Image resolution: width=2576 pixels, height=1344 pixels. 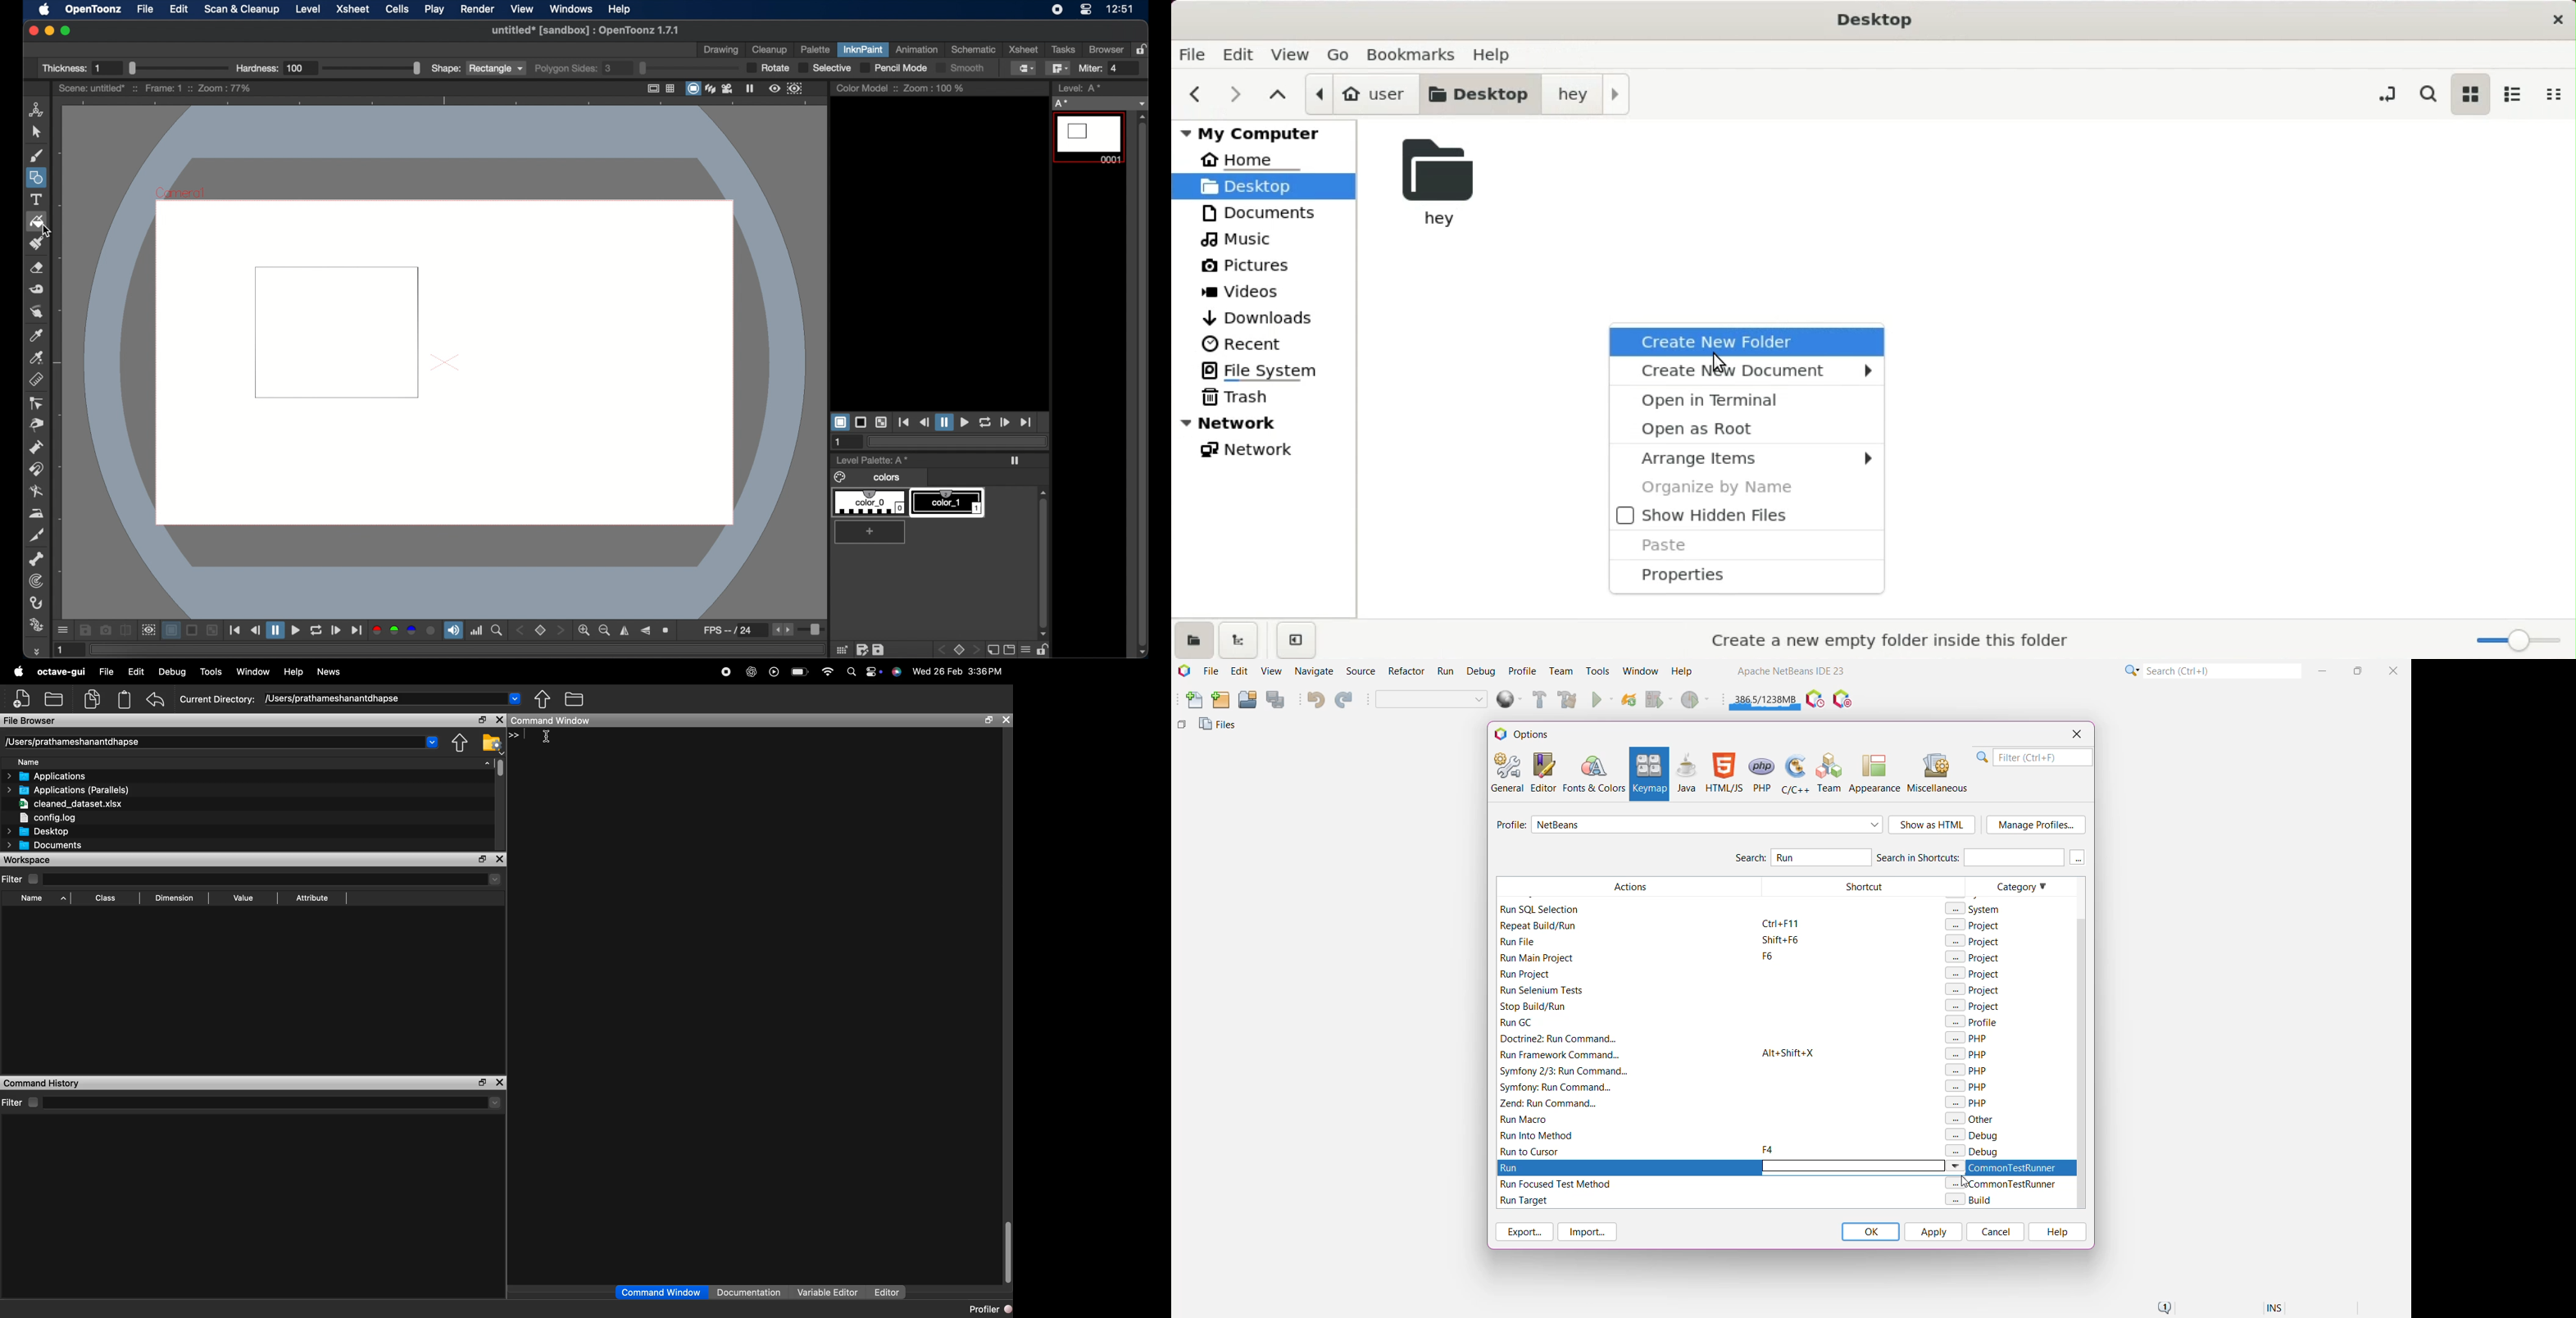 What do you see at coordinates (36, 380) in the screenshot?
I see `ruler tool` at bounding box center [36, 380].